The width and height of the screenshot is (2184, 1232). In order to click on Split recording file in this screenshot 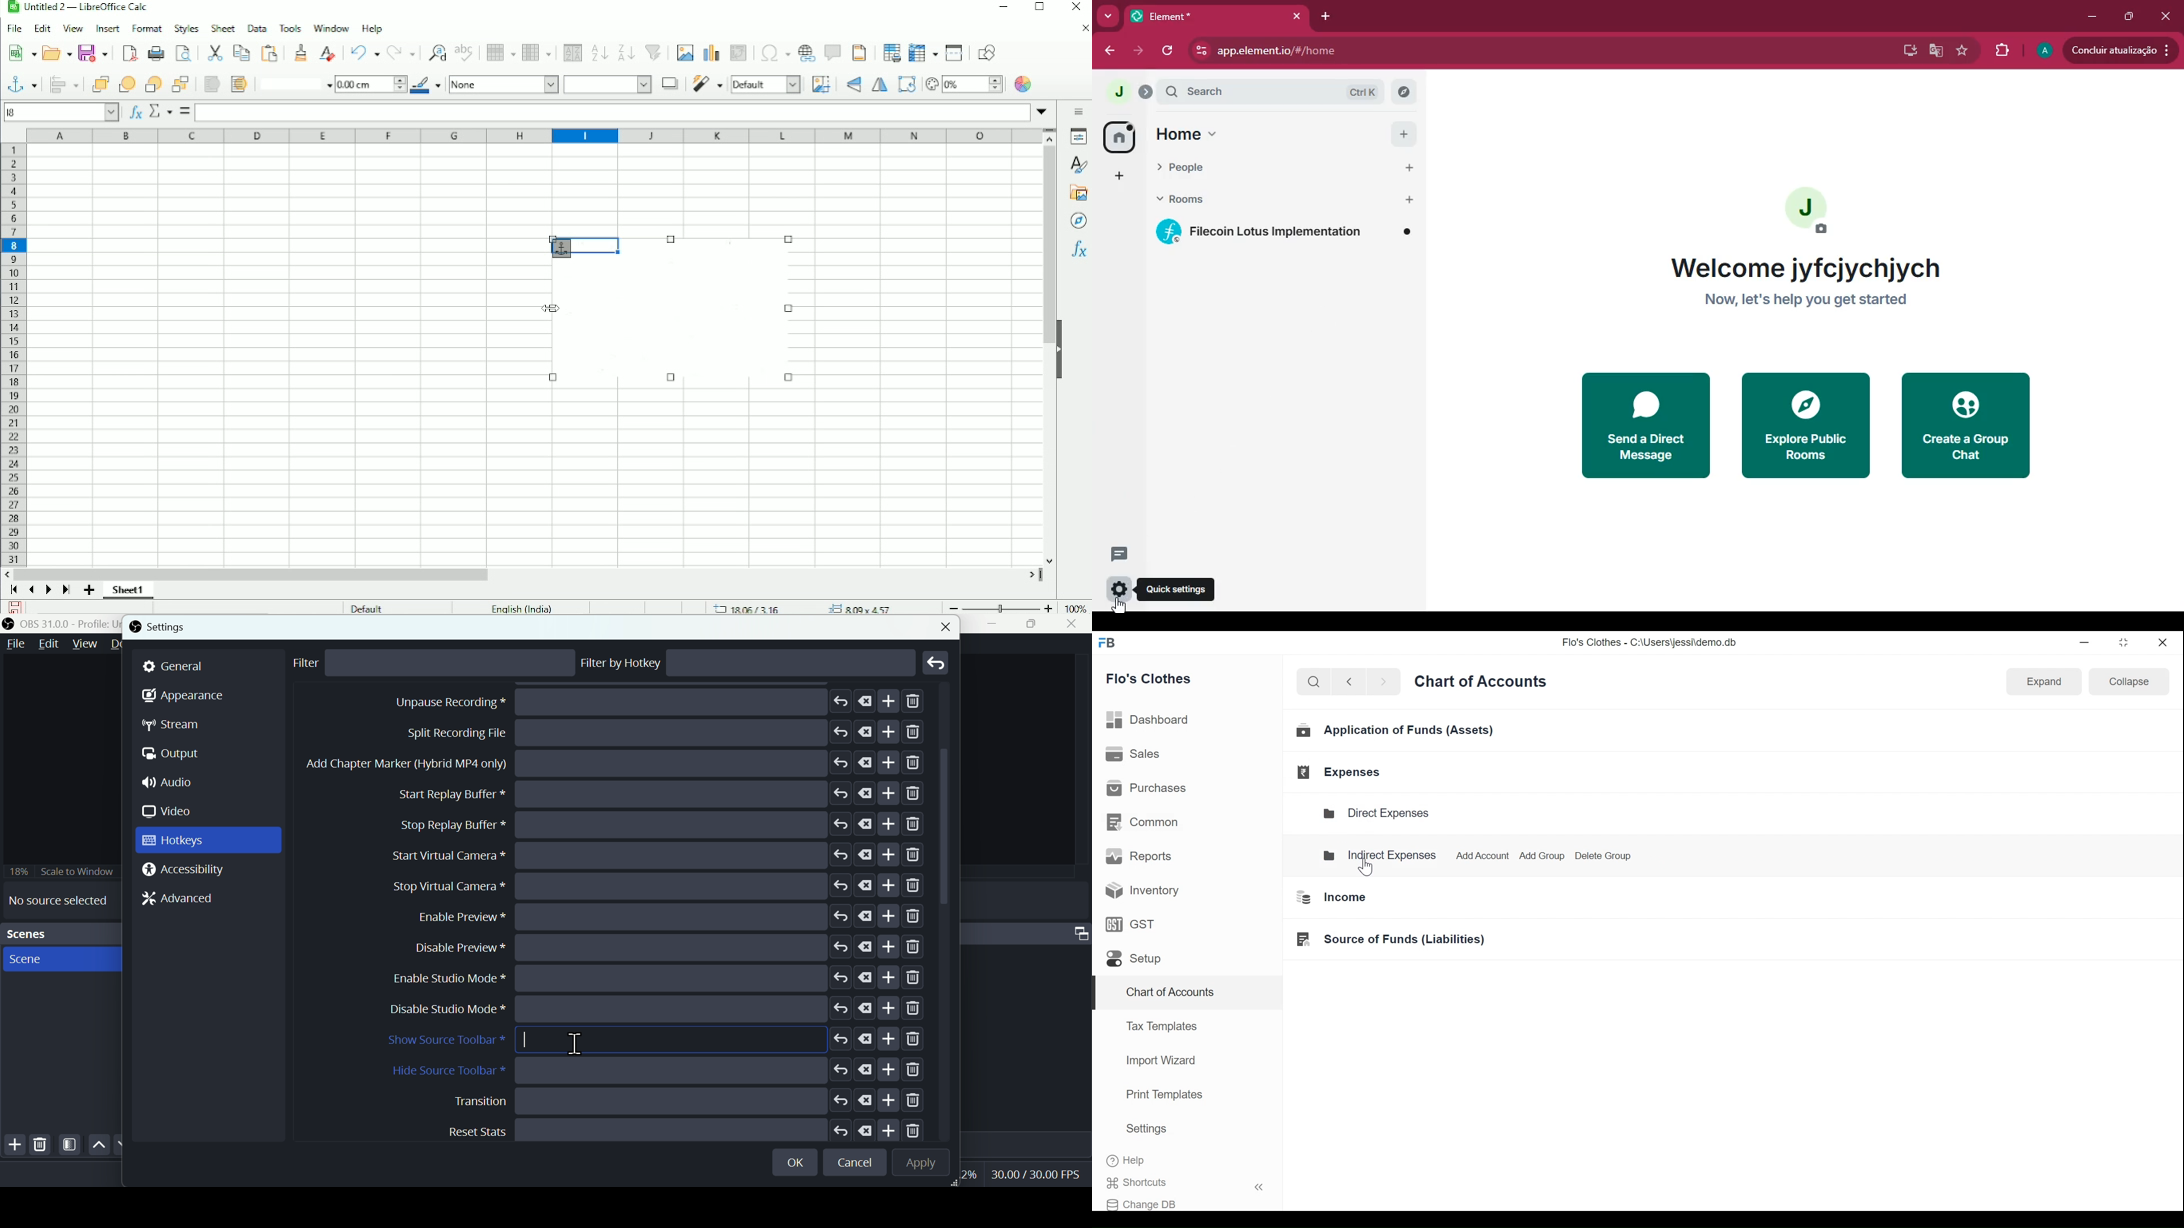, I will do `click(659, 854)`.